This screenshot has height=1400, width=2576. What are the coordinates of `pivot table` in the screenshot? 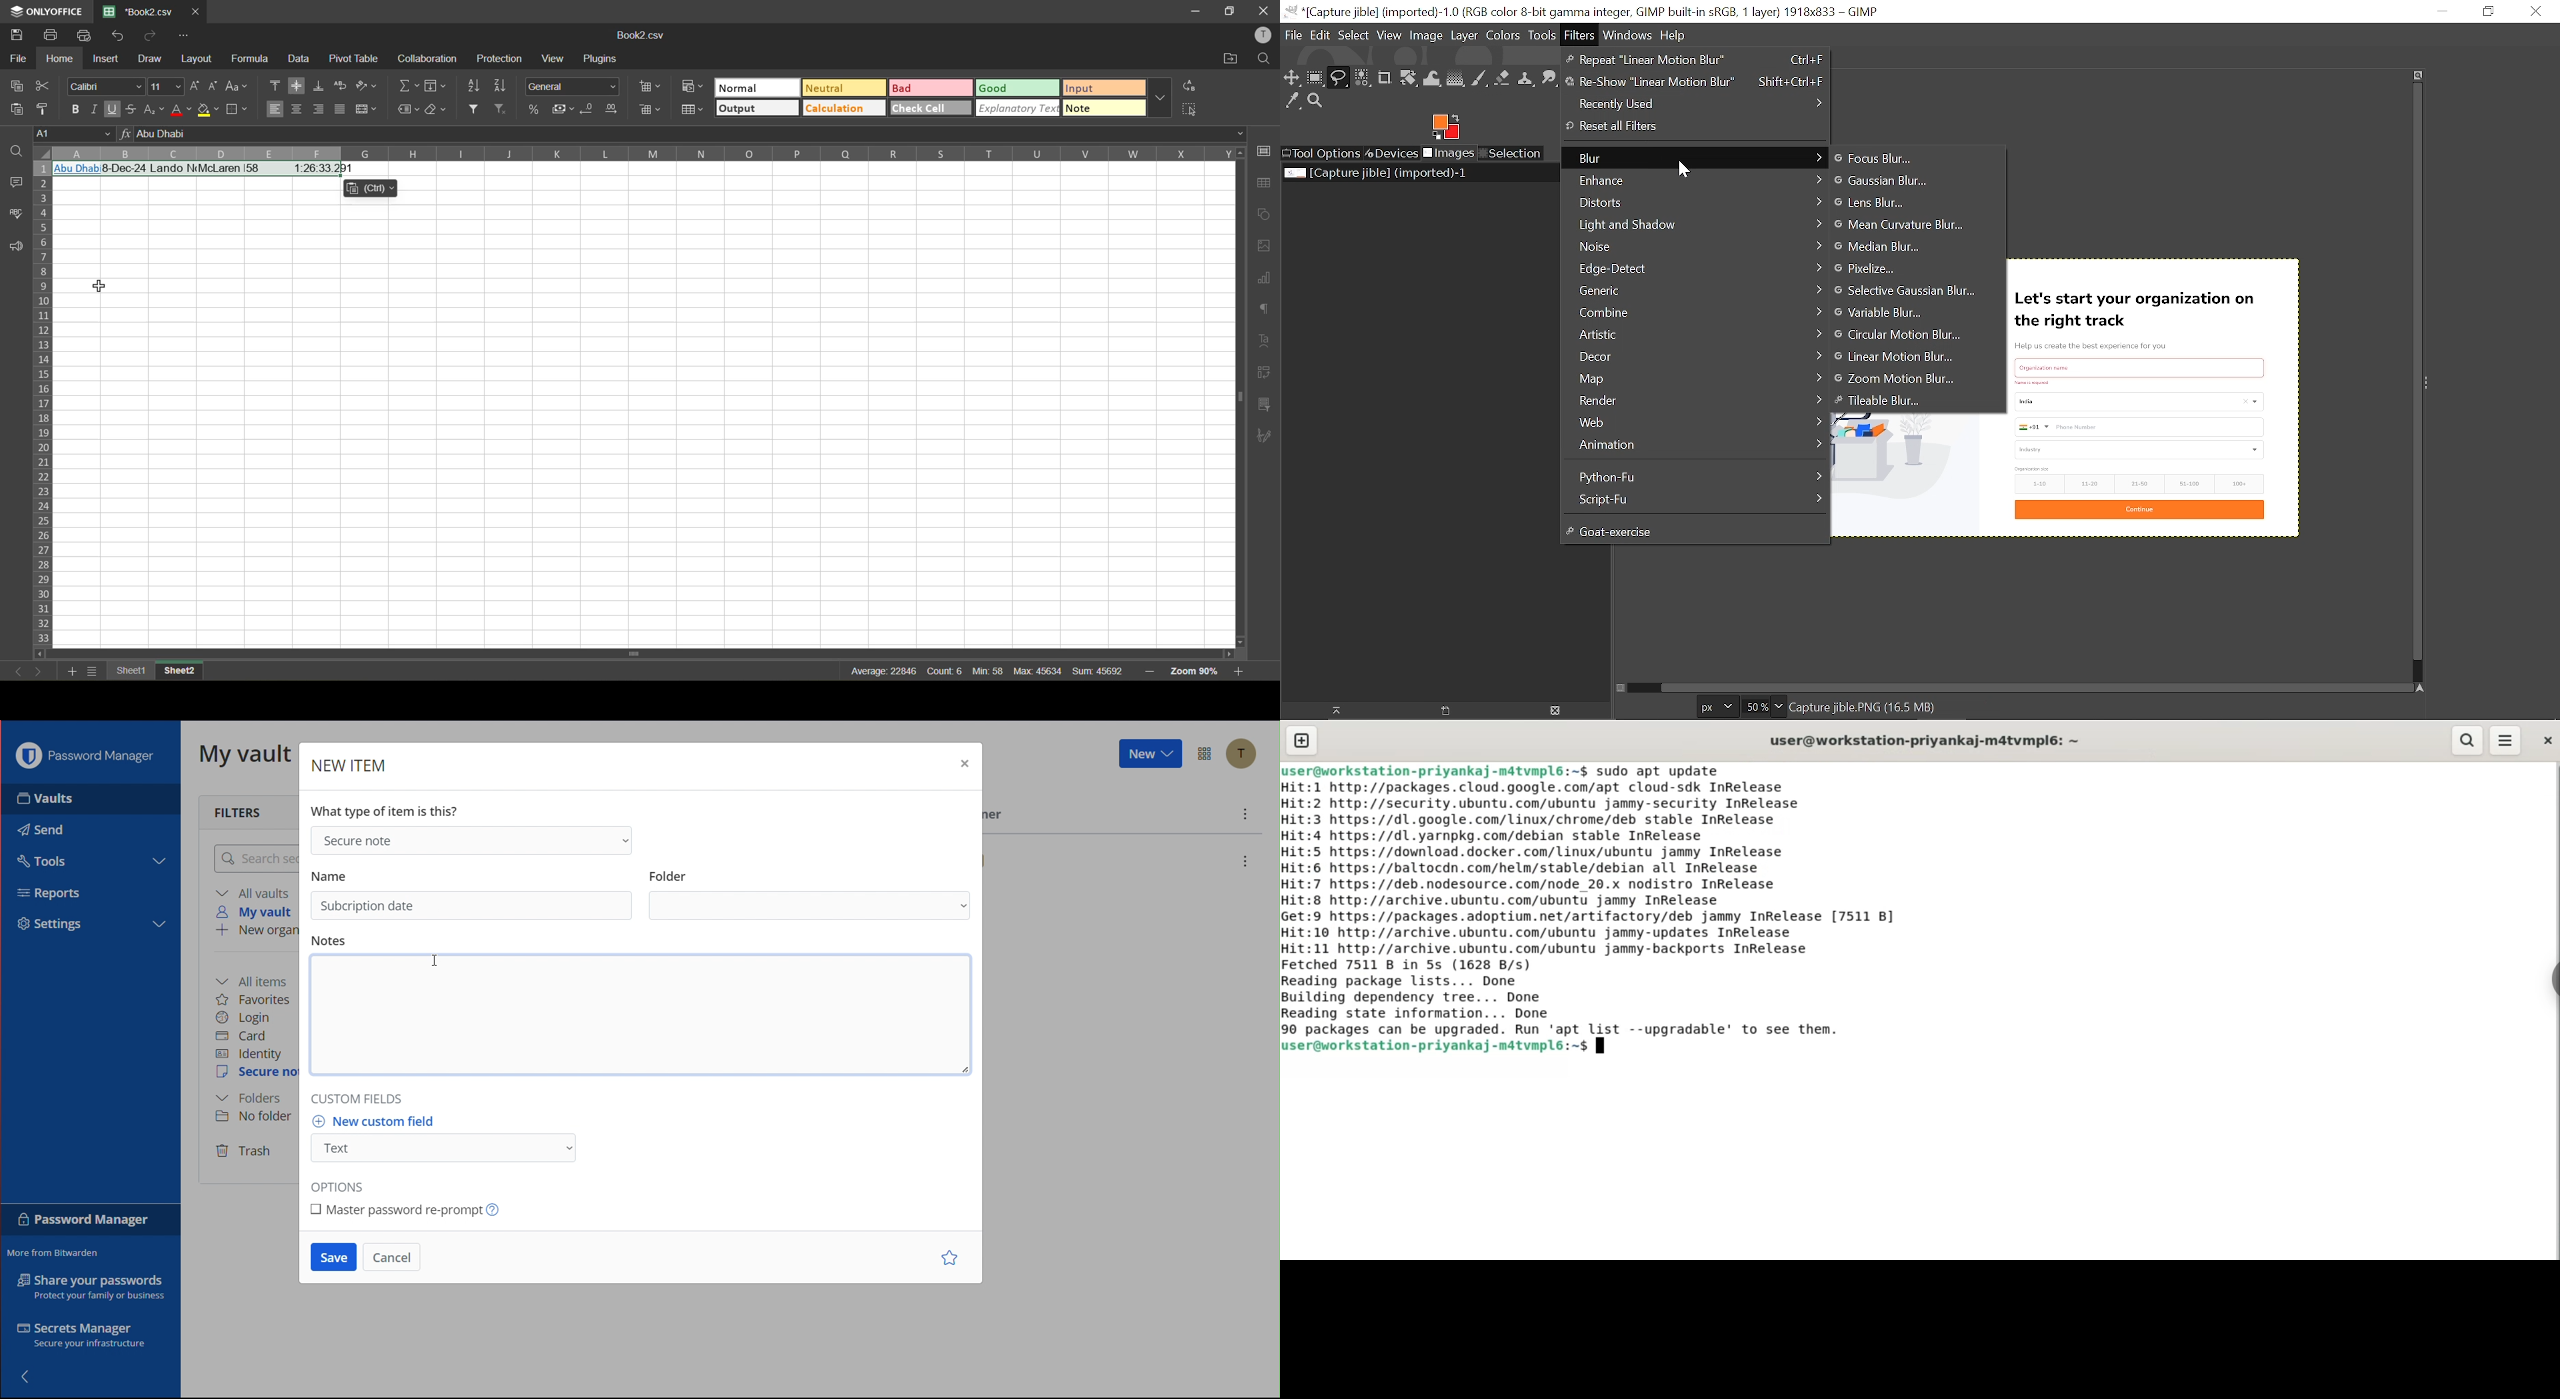 It's located at (1265, 376).